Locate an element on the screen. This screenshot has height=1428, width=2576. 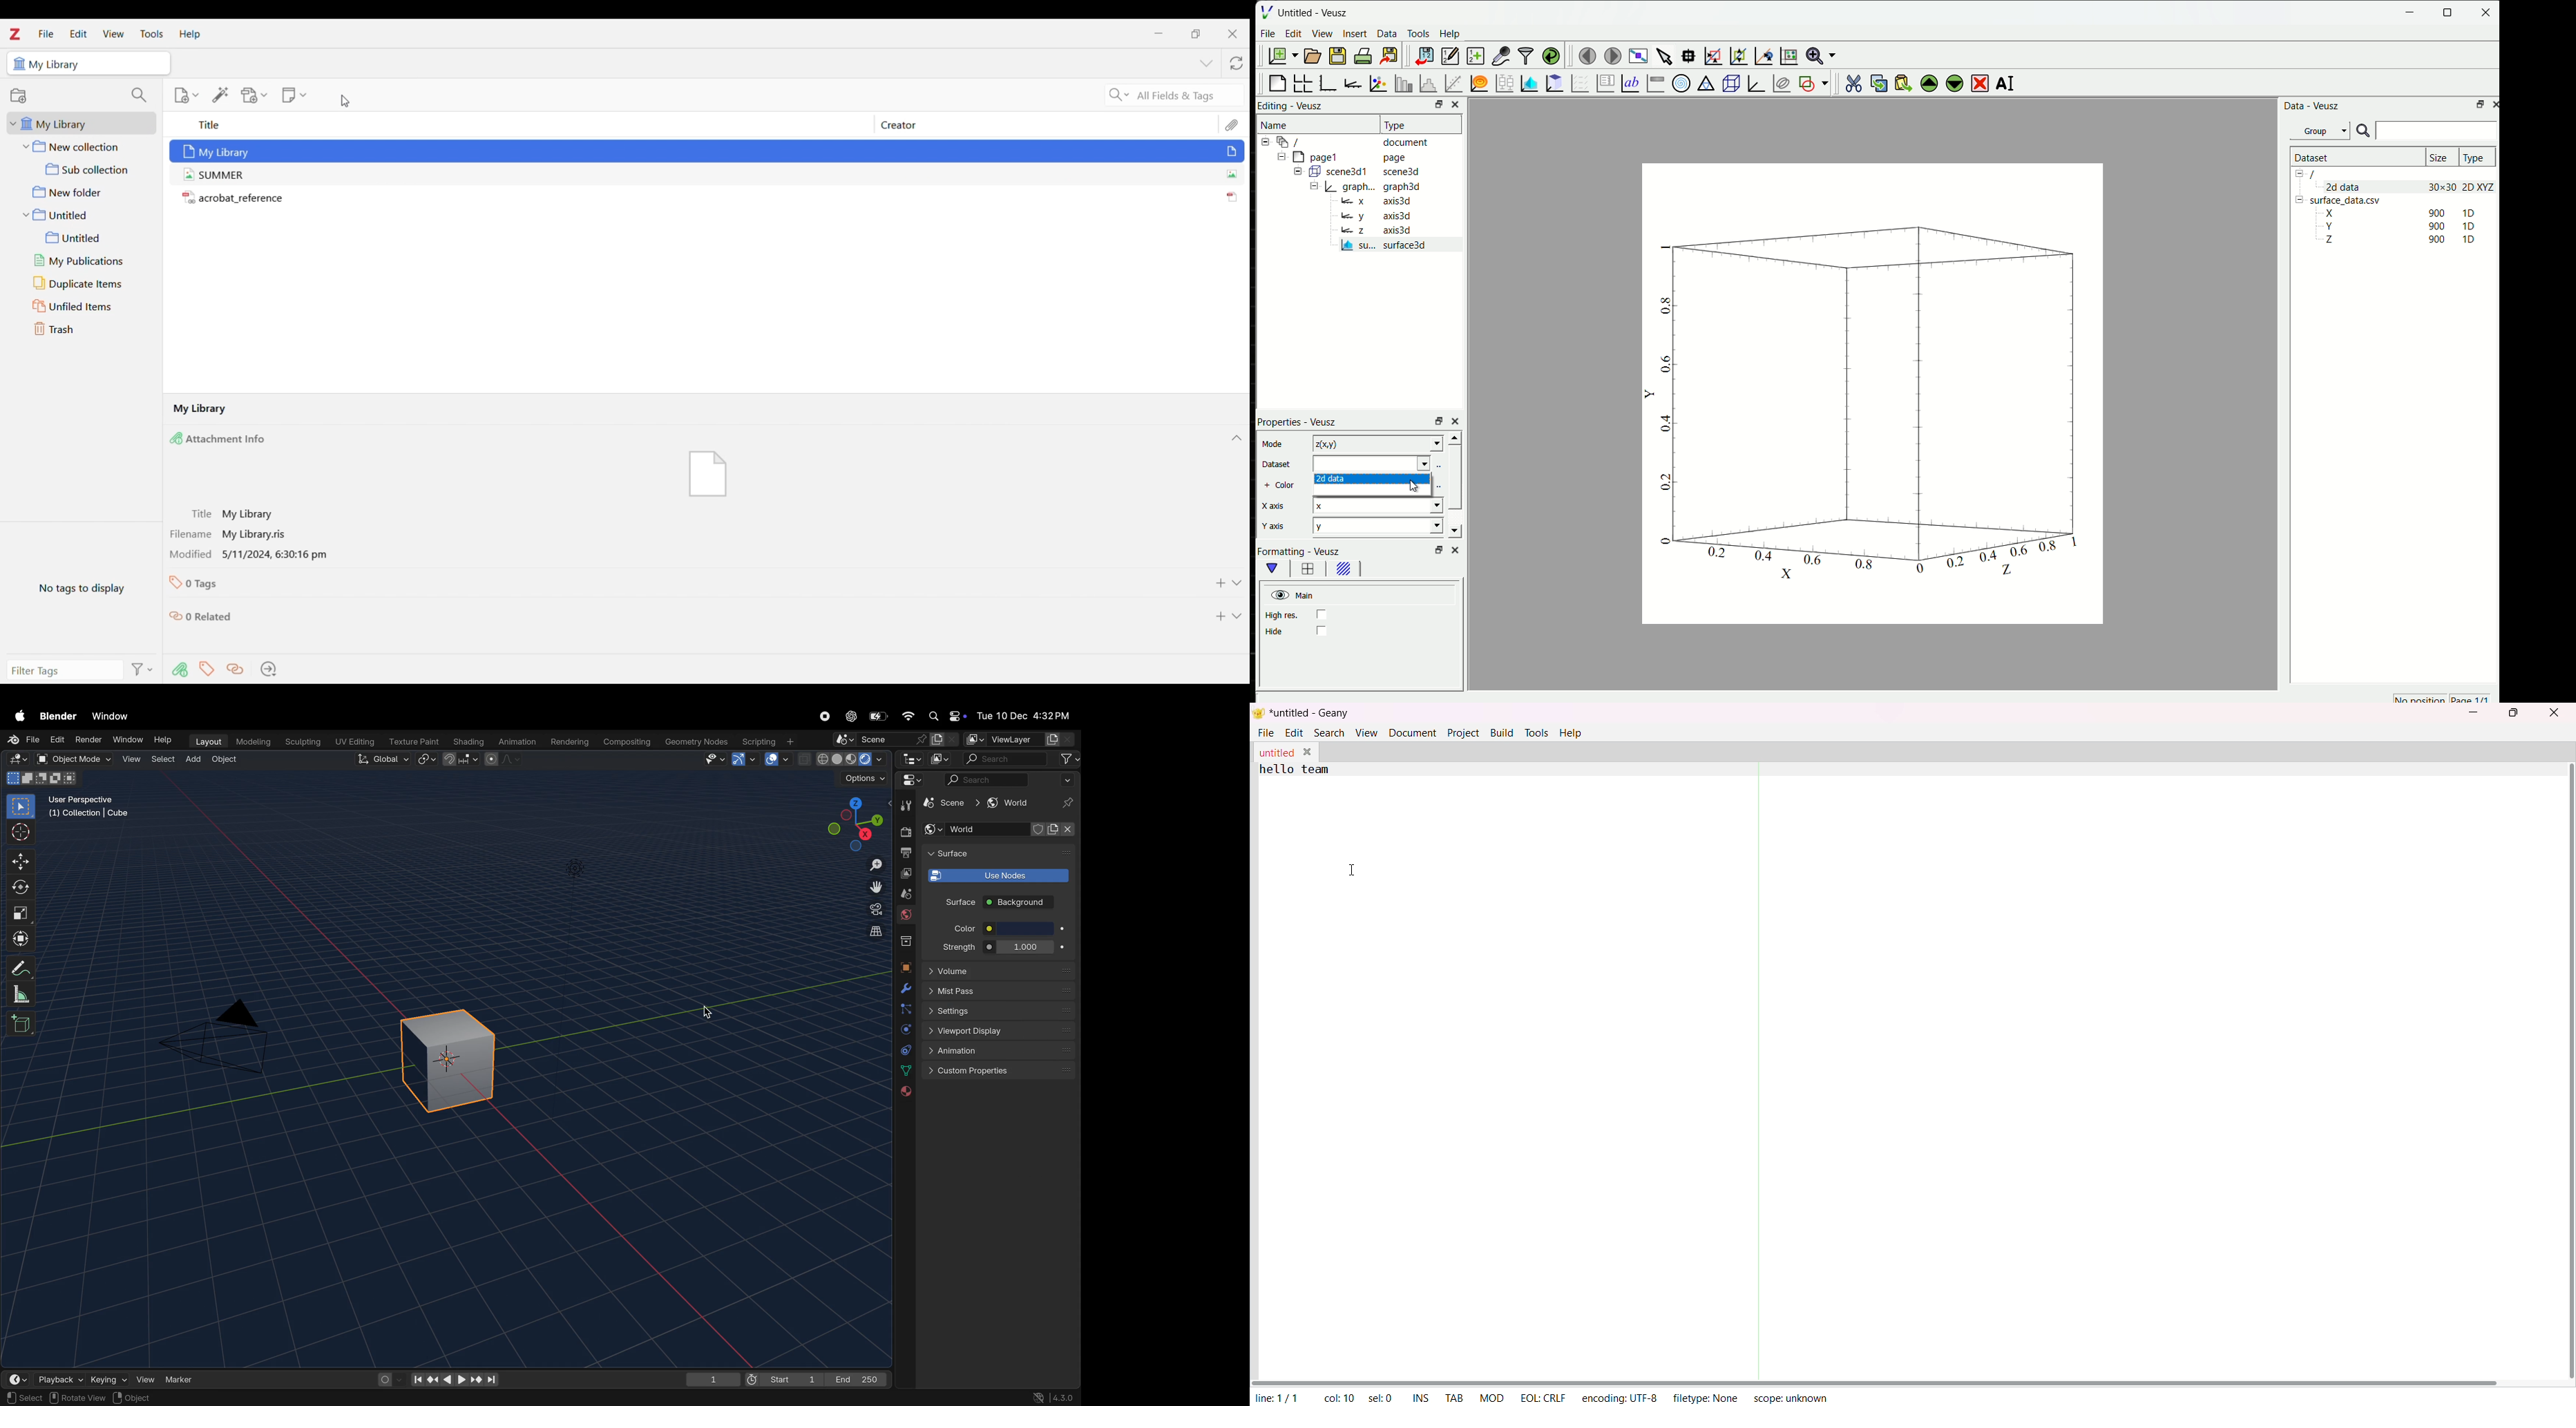
2d data 30x30 2D XYZ is located at coordinates (2411, 187).